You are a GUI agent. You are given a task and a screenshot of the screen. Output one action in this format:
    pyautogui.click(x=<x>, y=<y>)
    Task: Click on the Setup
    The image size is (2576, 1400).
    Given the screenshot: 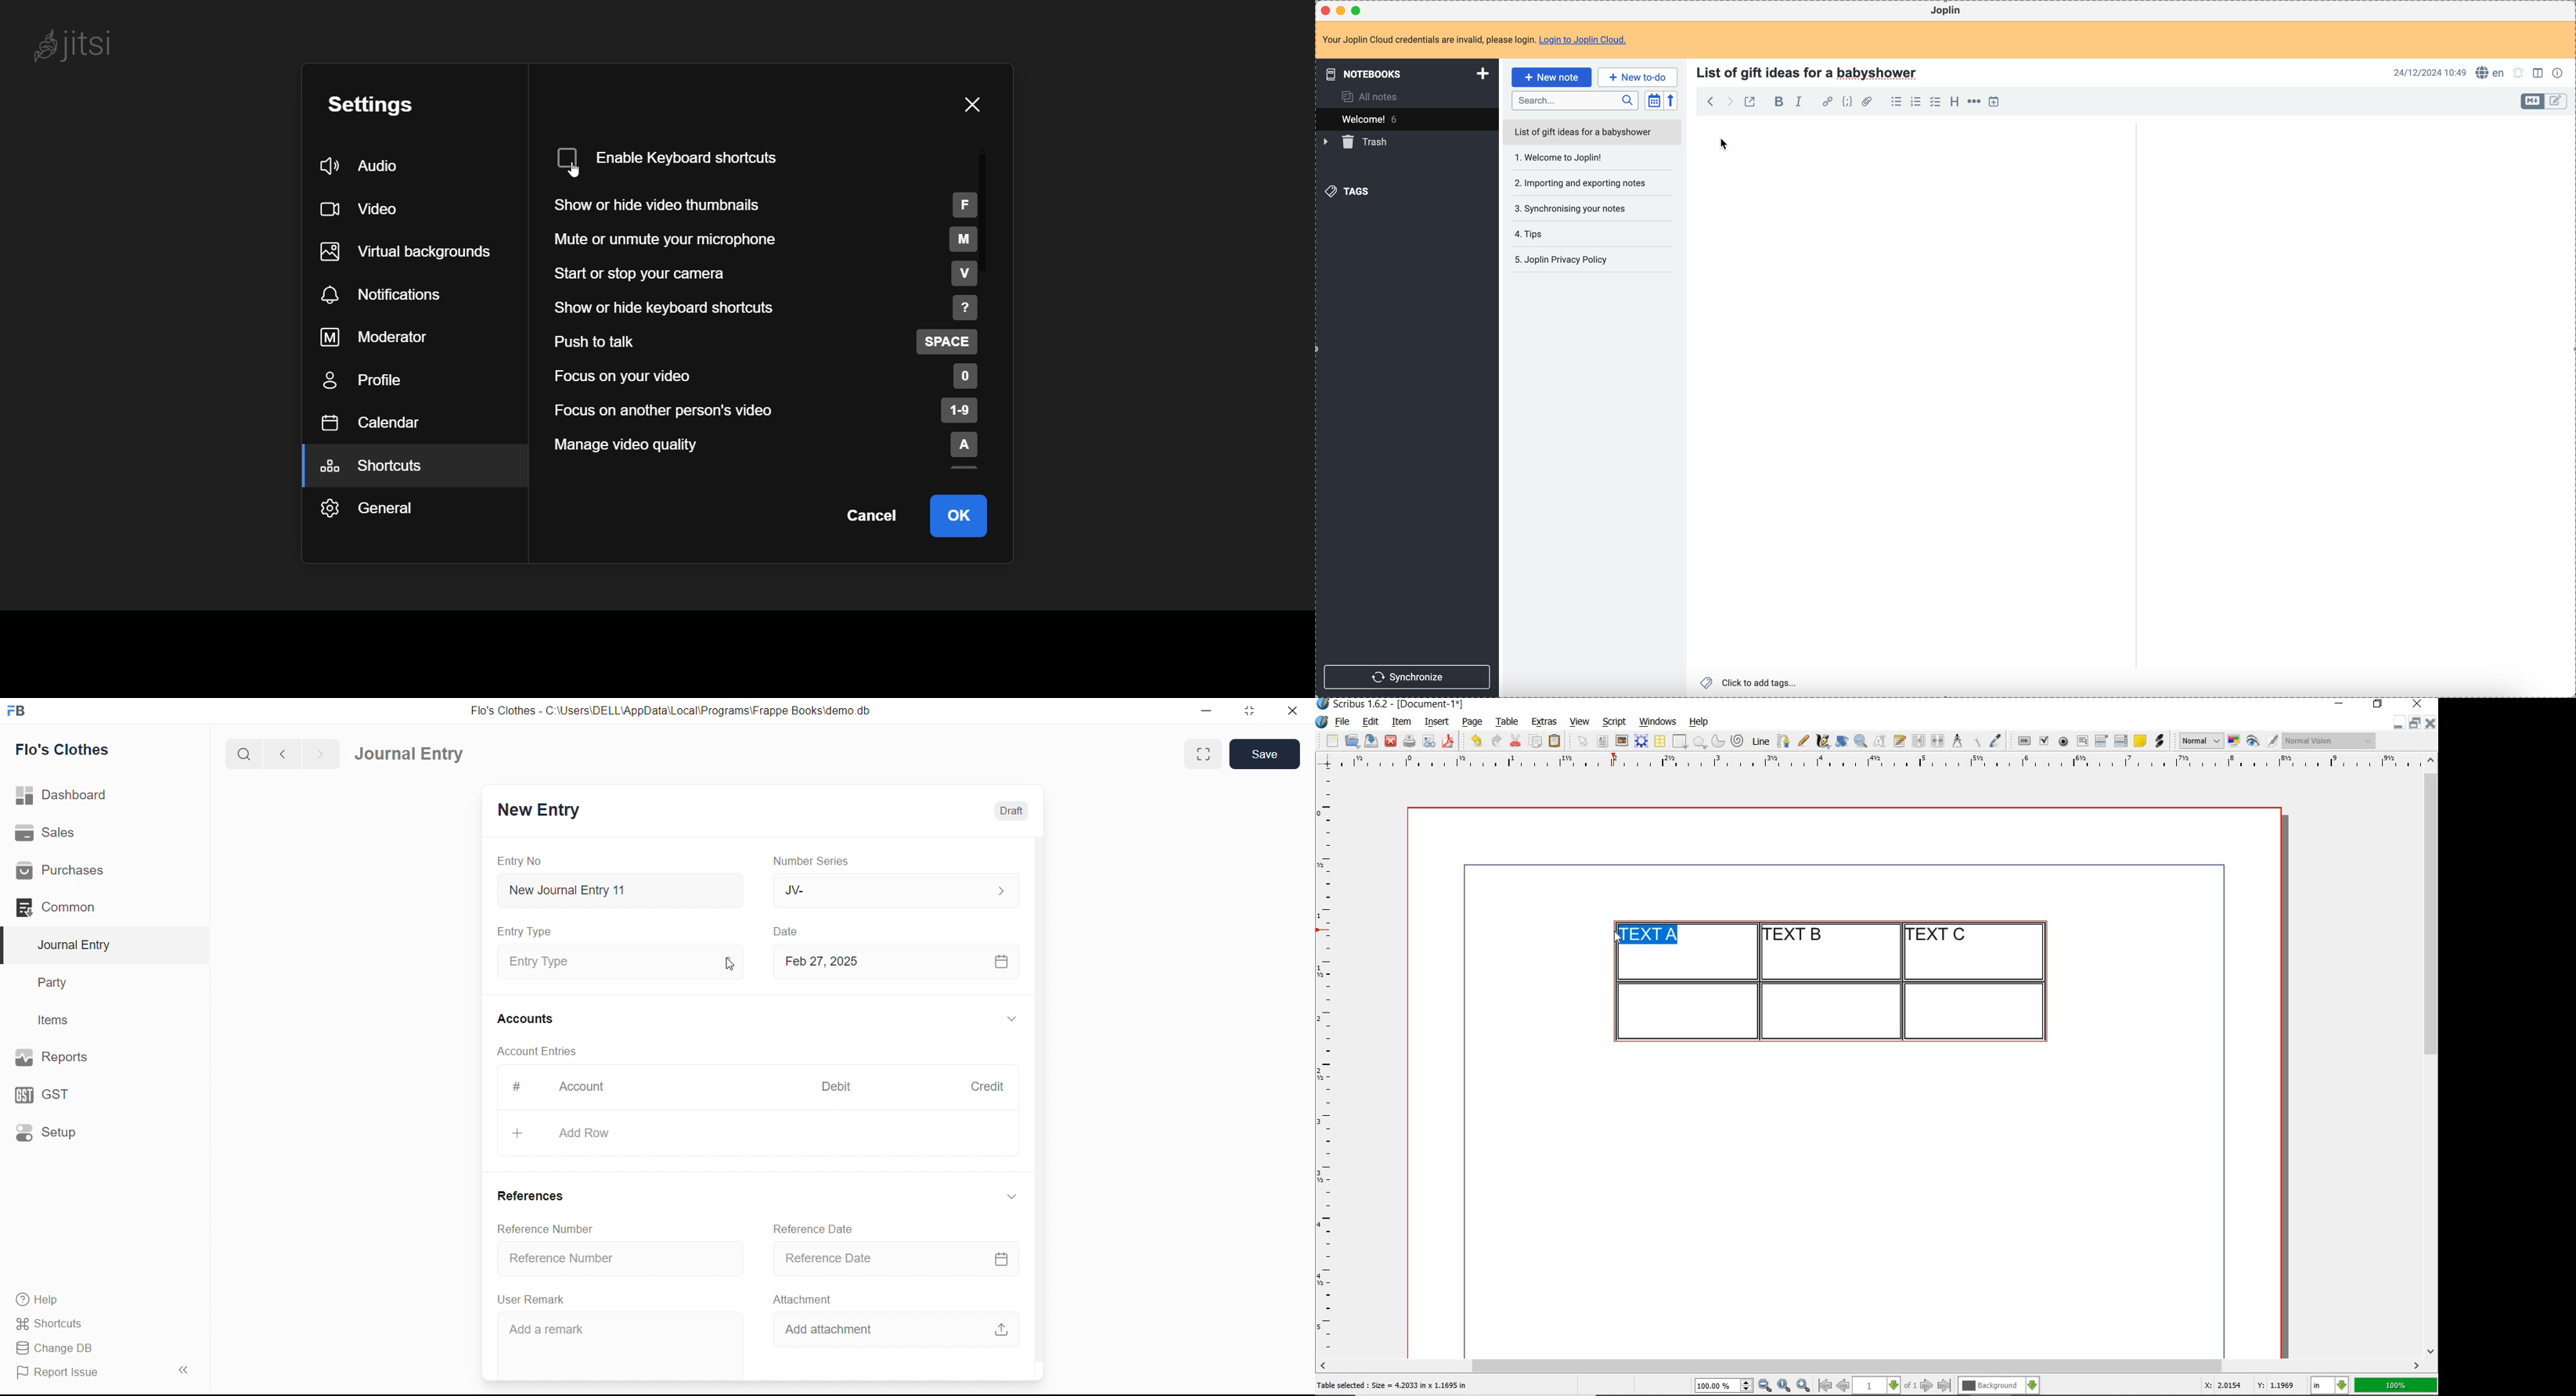 What is the action you would take?
    pyautogui.click(x=79, y=1135)
    